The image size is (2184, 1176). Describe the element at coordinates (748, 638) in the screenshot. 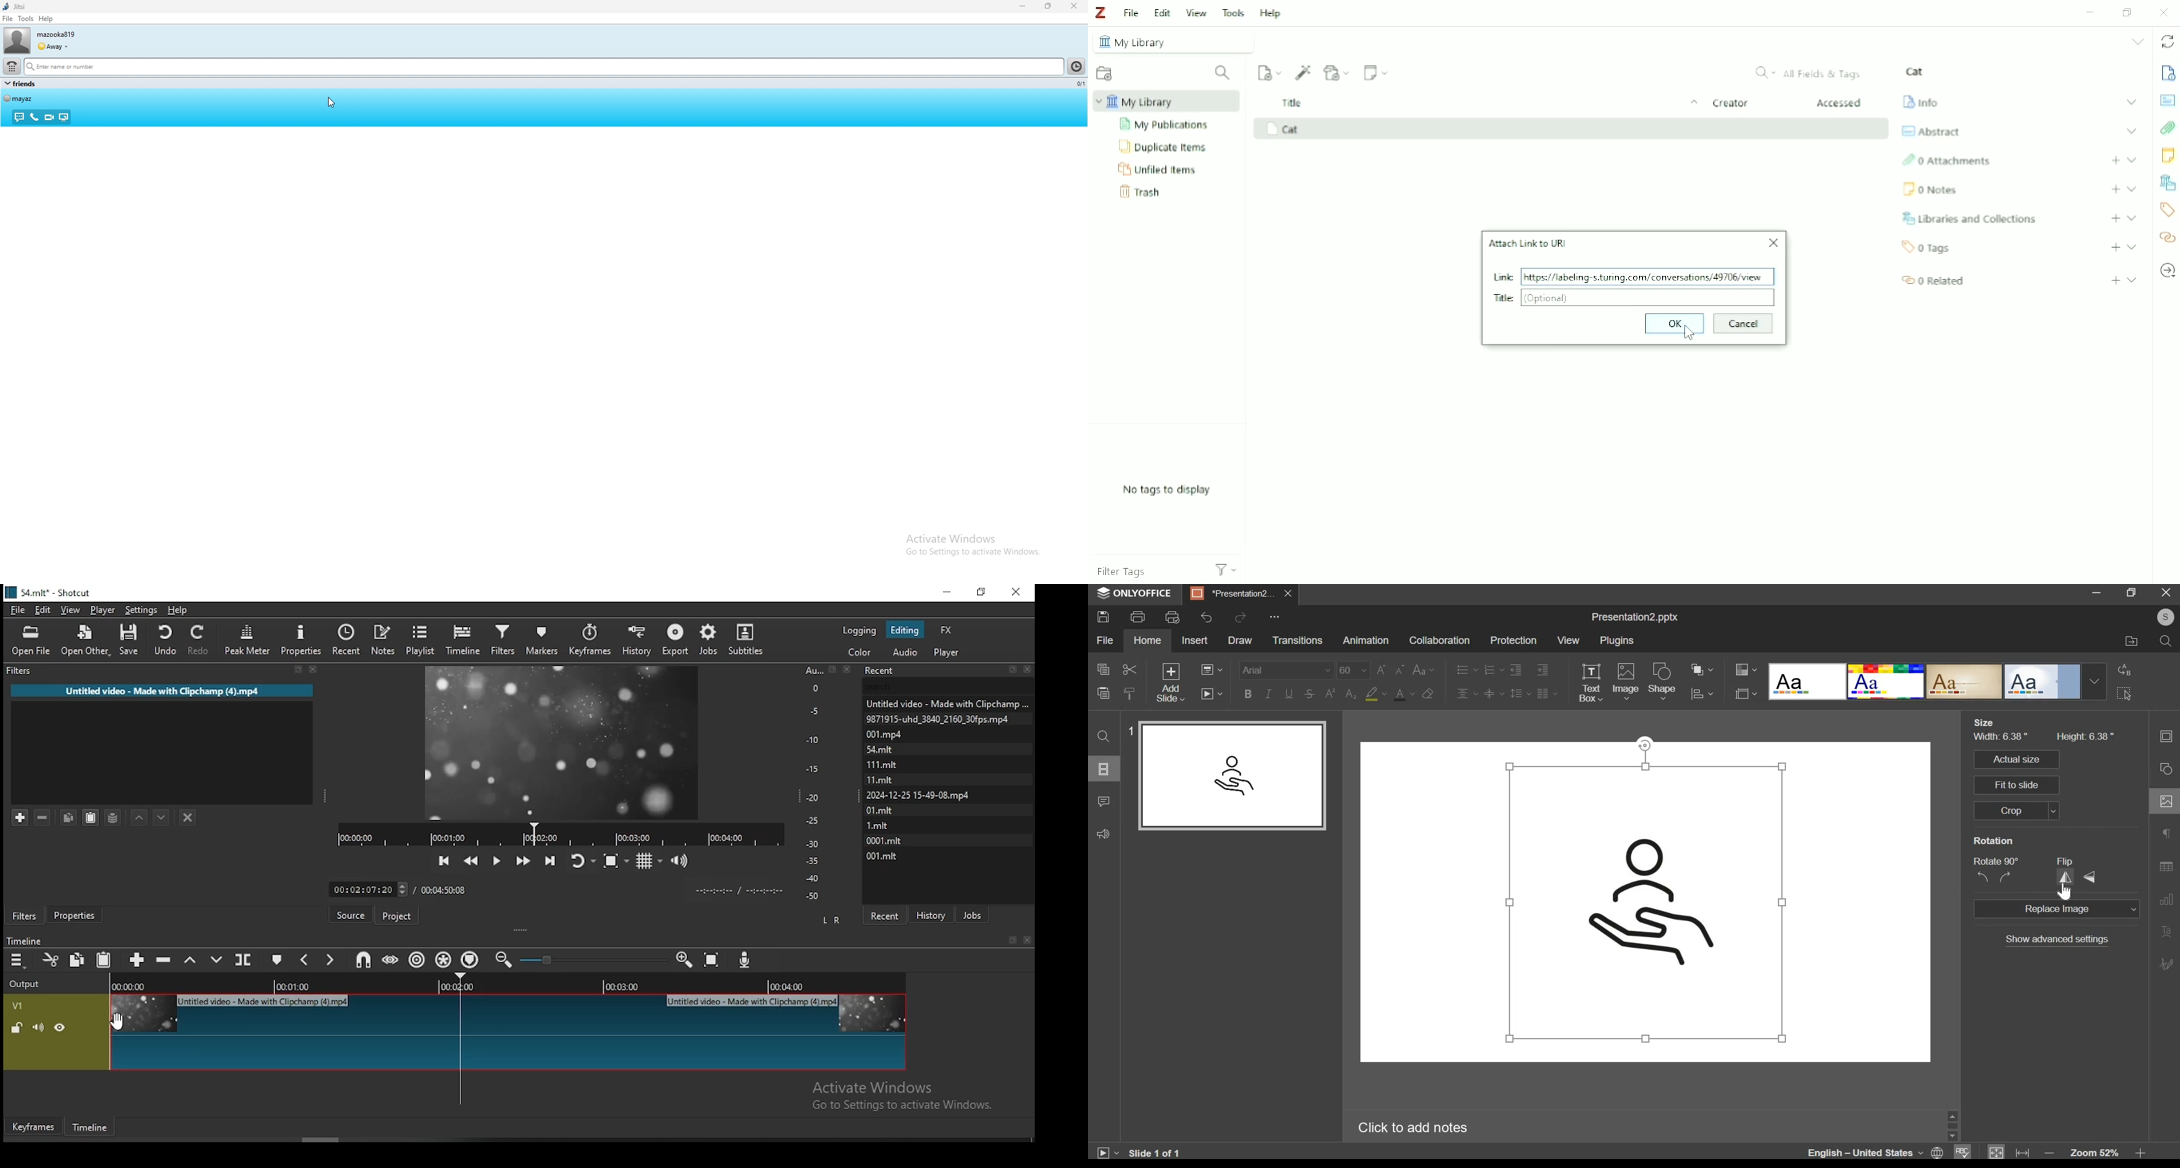

I see `subtitles` at that location.